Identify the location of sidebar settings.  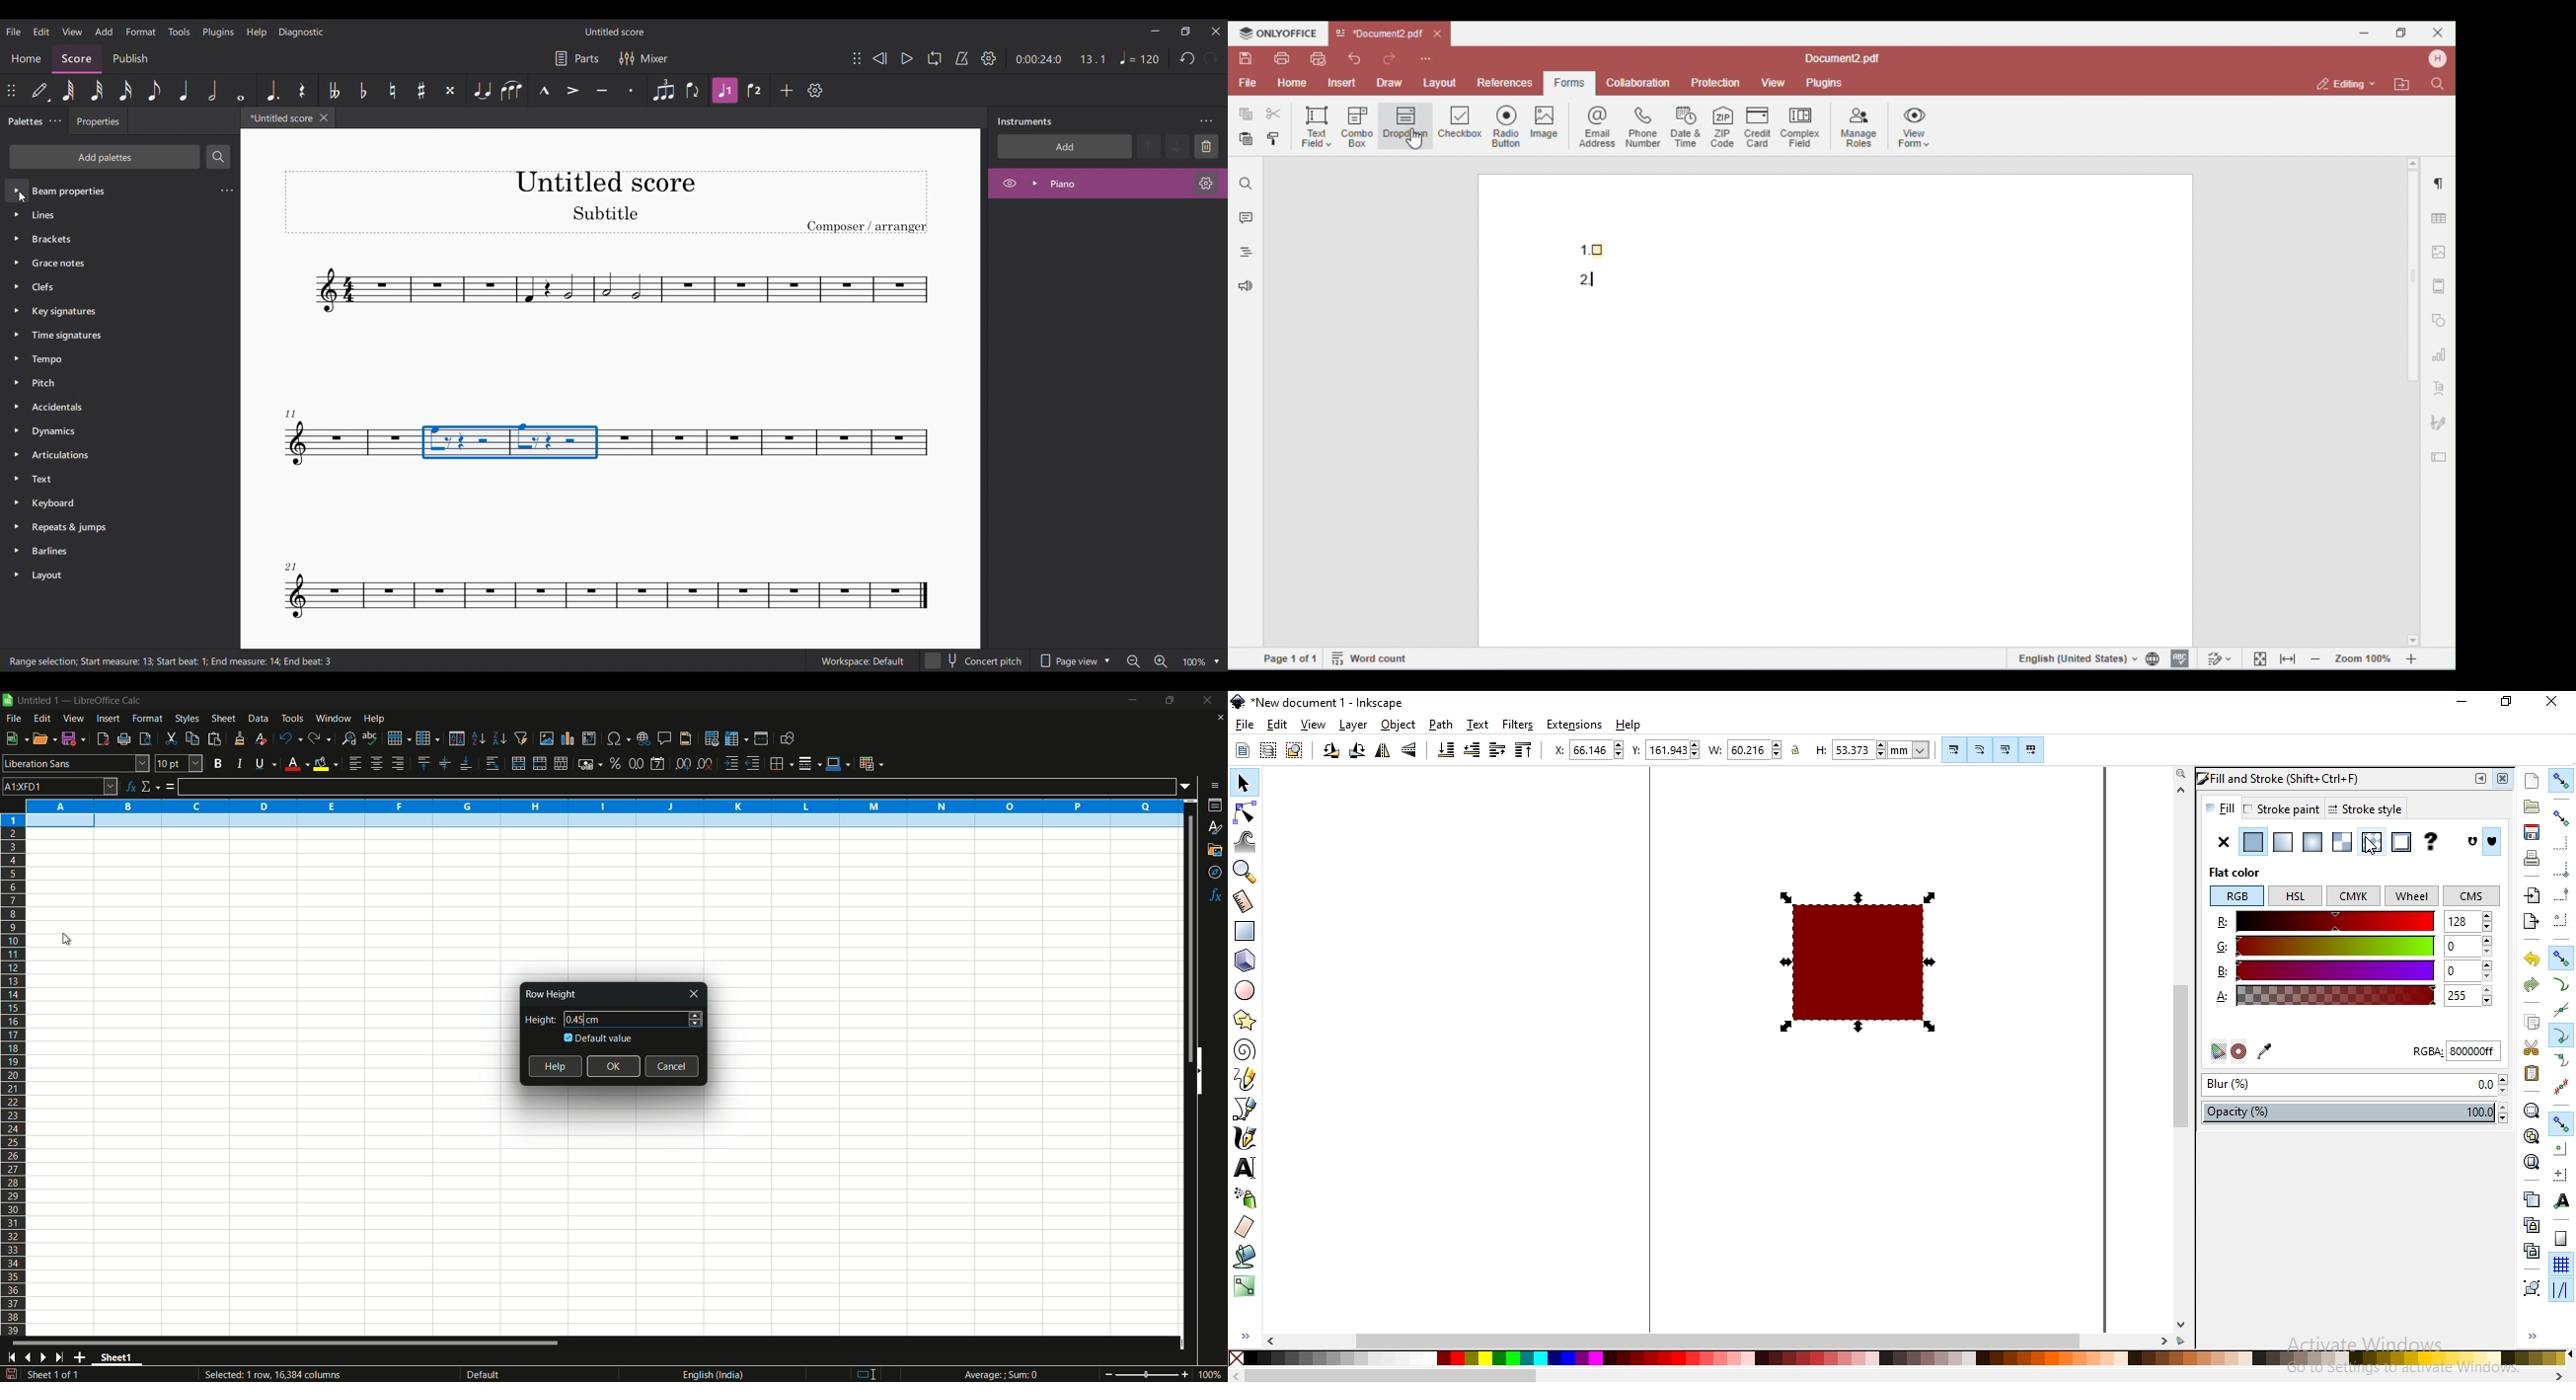
(1215, 786).